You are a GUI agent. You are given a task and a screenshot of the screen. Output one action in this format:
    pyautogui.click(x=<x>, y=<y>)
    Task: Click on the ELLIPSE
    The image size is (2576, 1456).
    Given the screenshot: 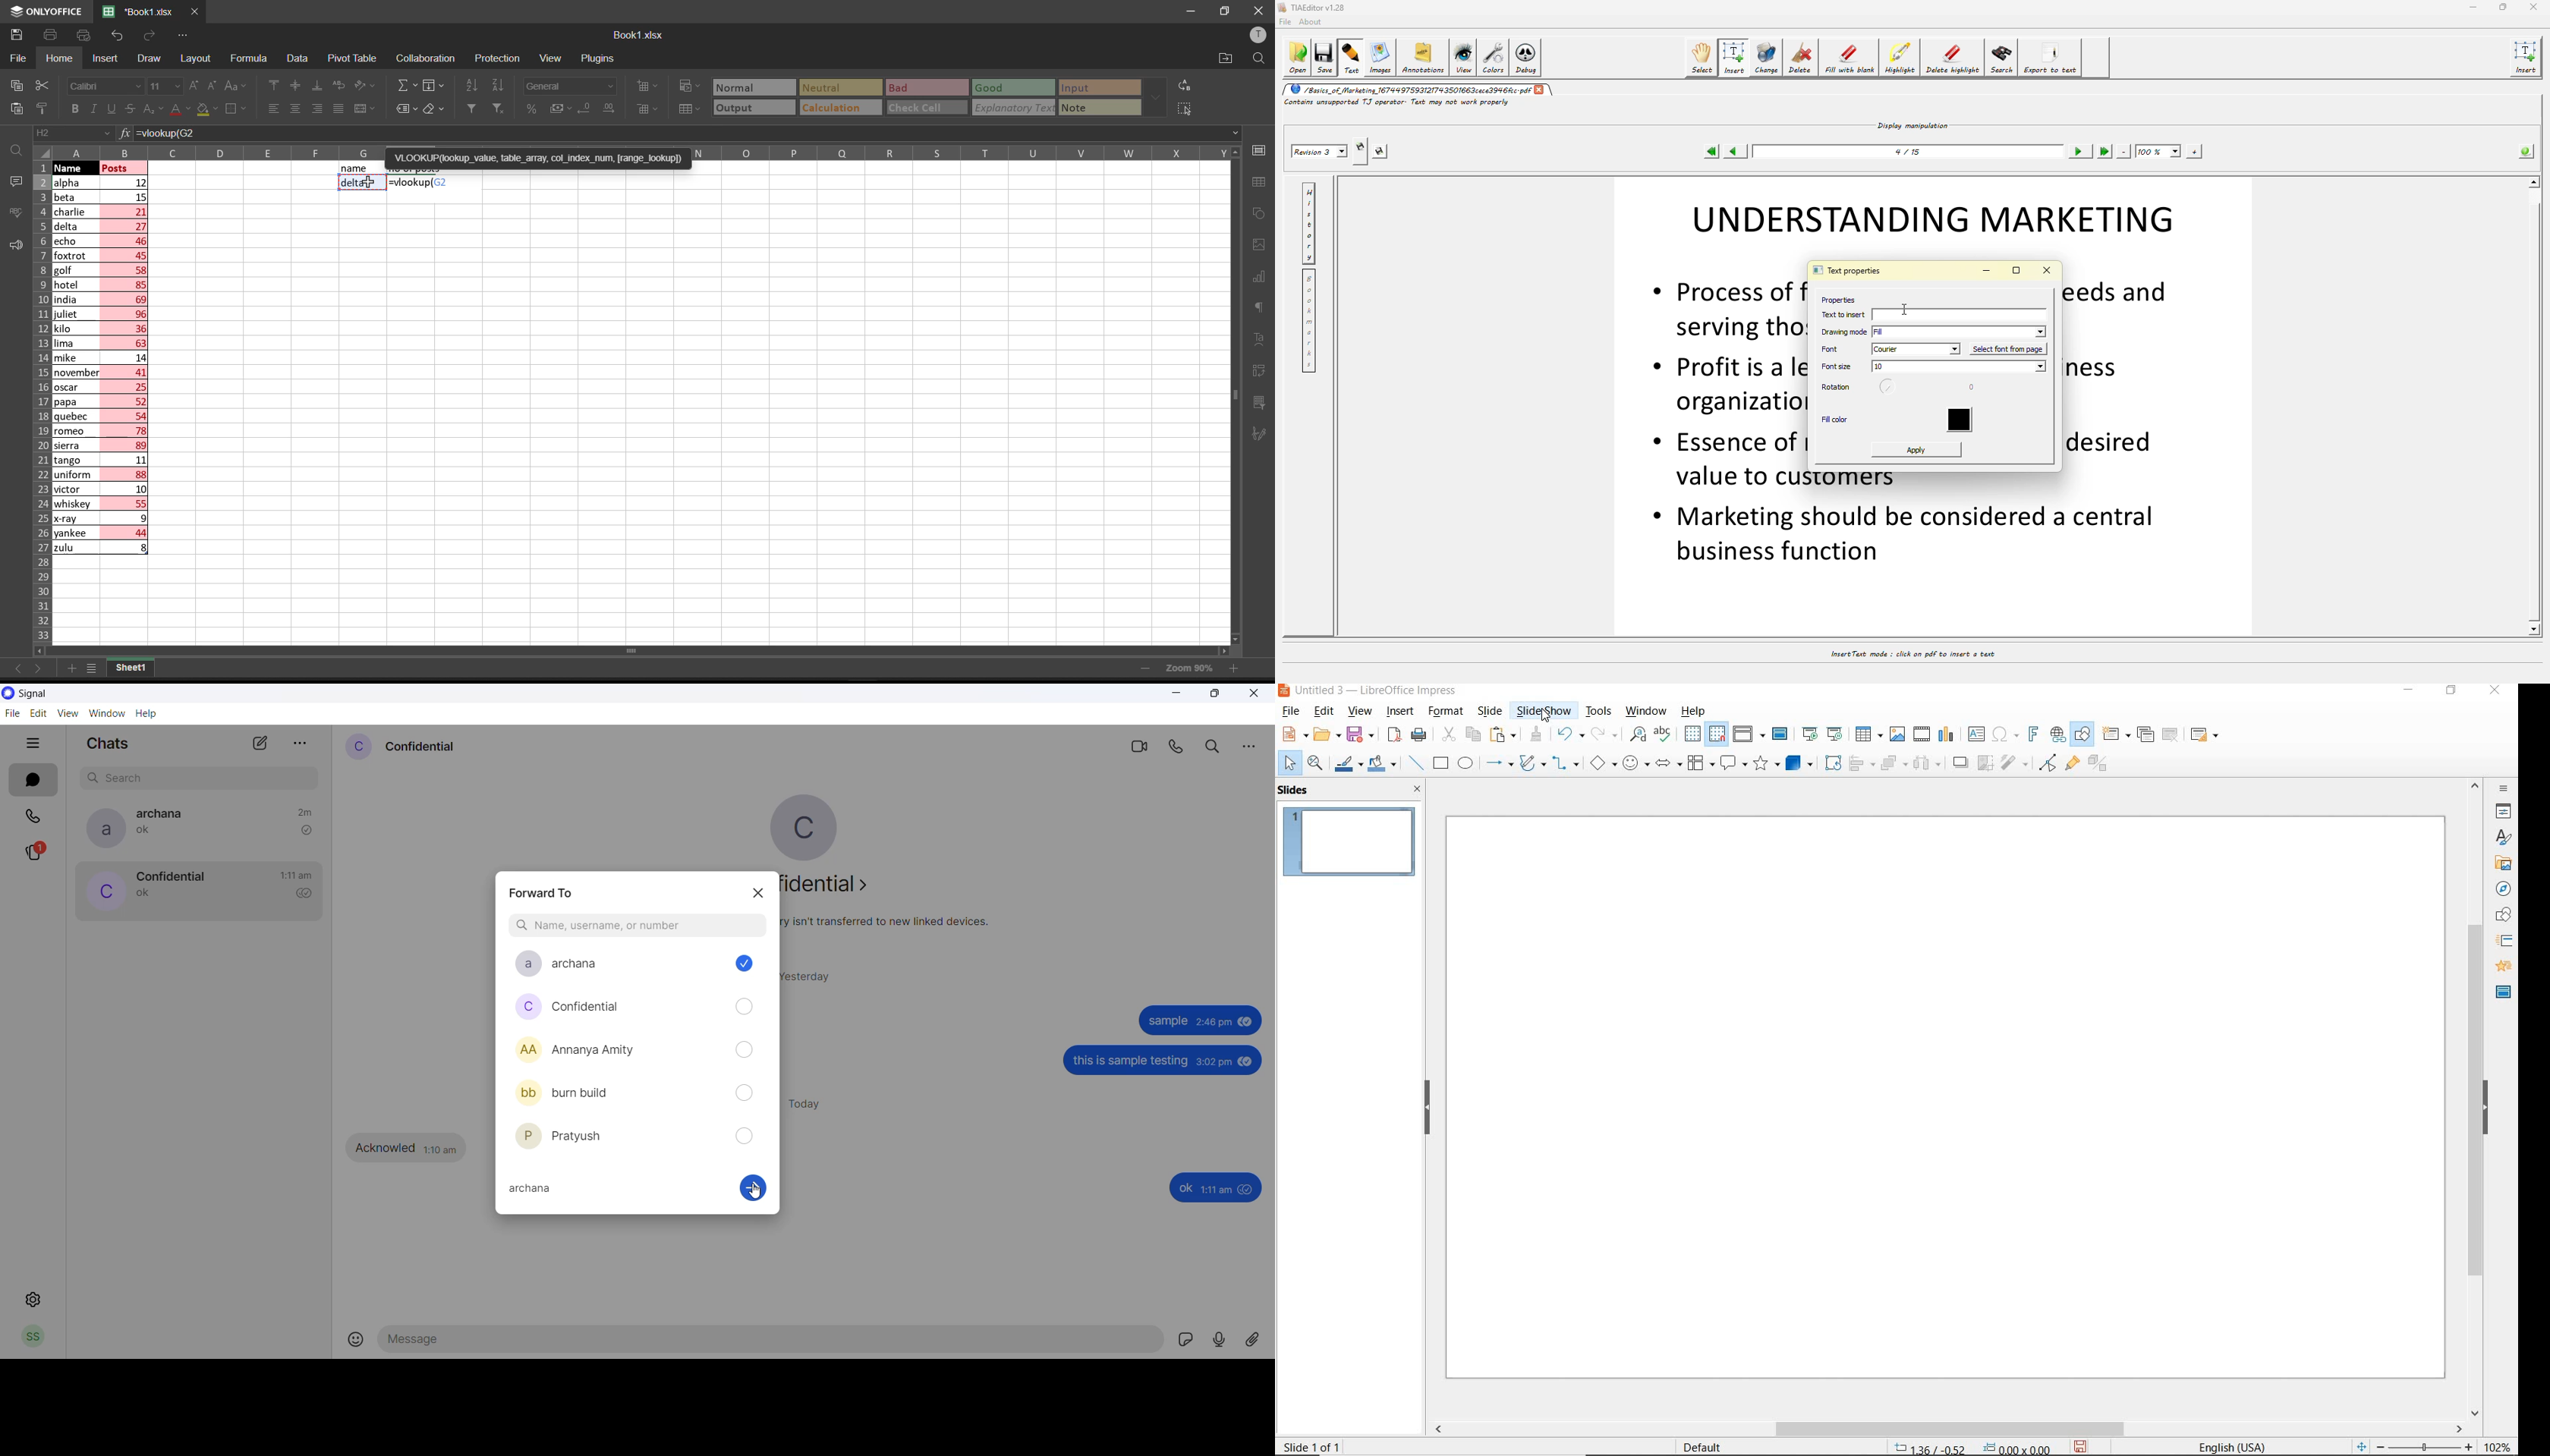 What is the action you would take?
    pyautogui.click(x=1466, y=763)
    